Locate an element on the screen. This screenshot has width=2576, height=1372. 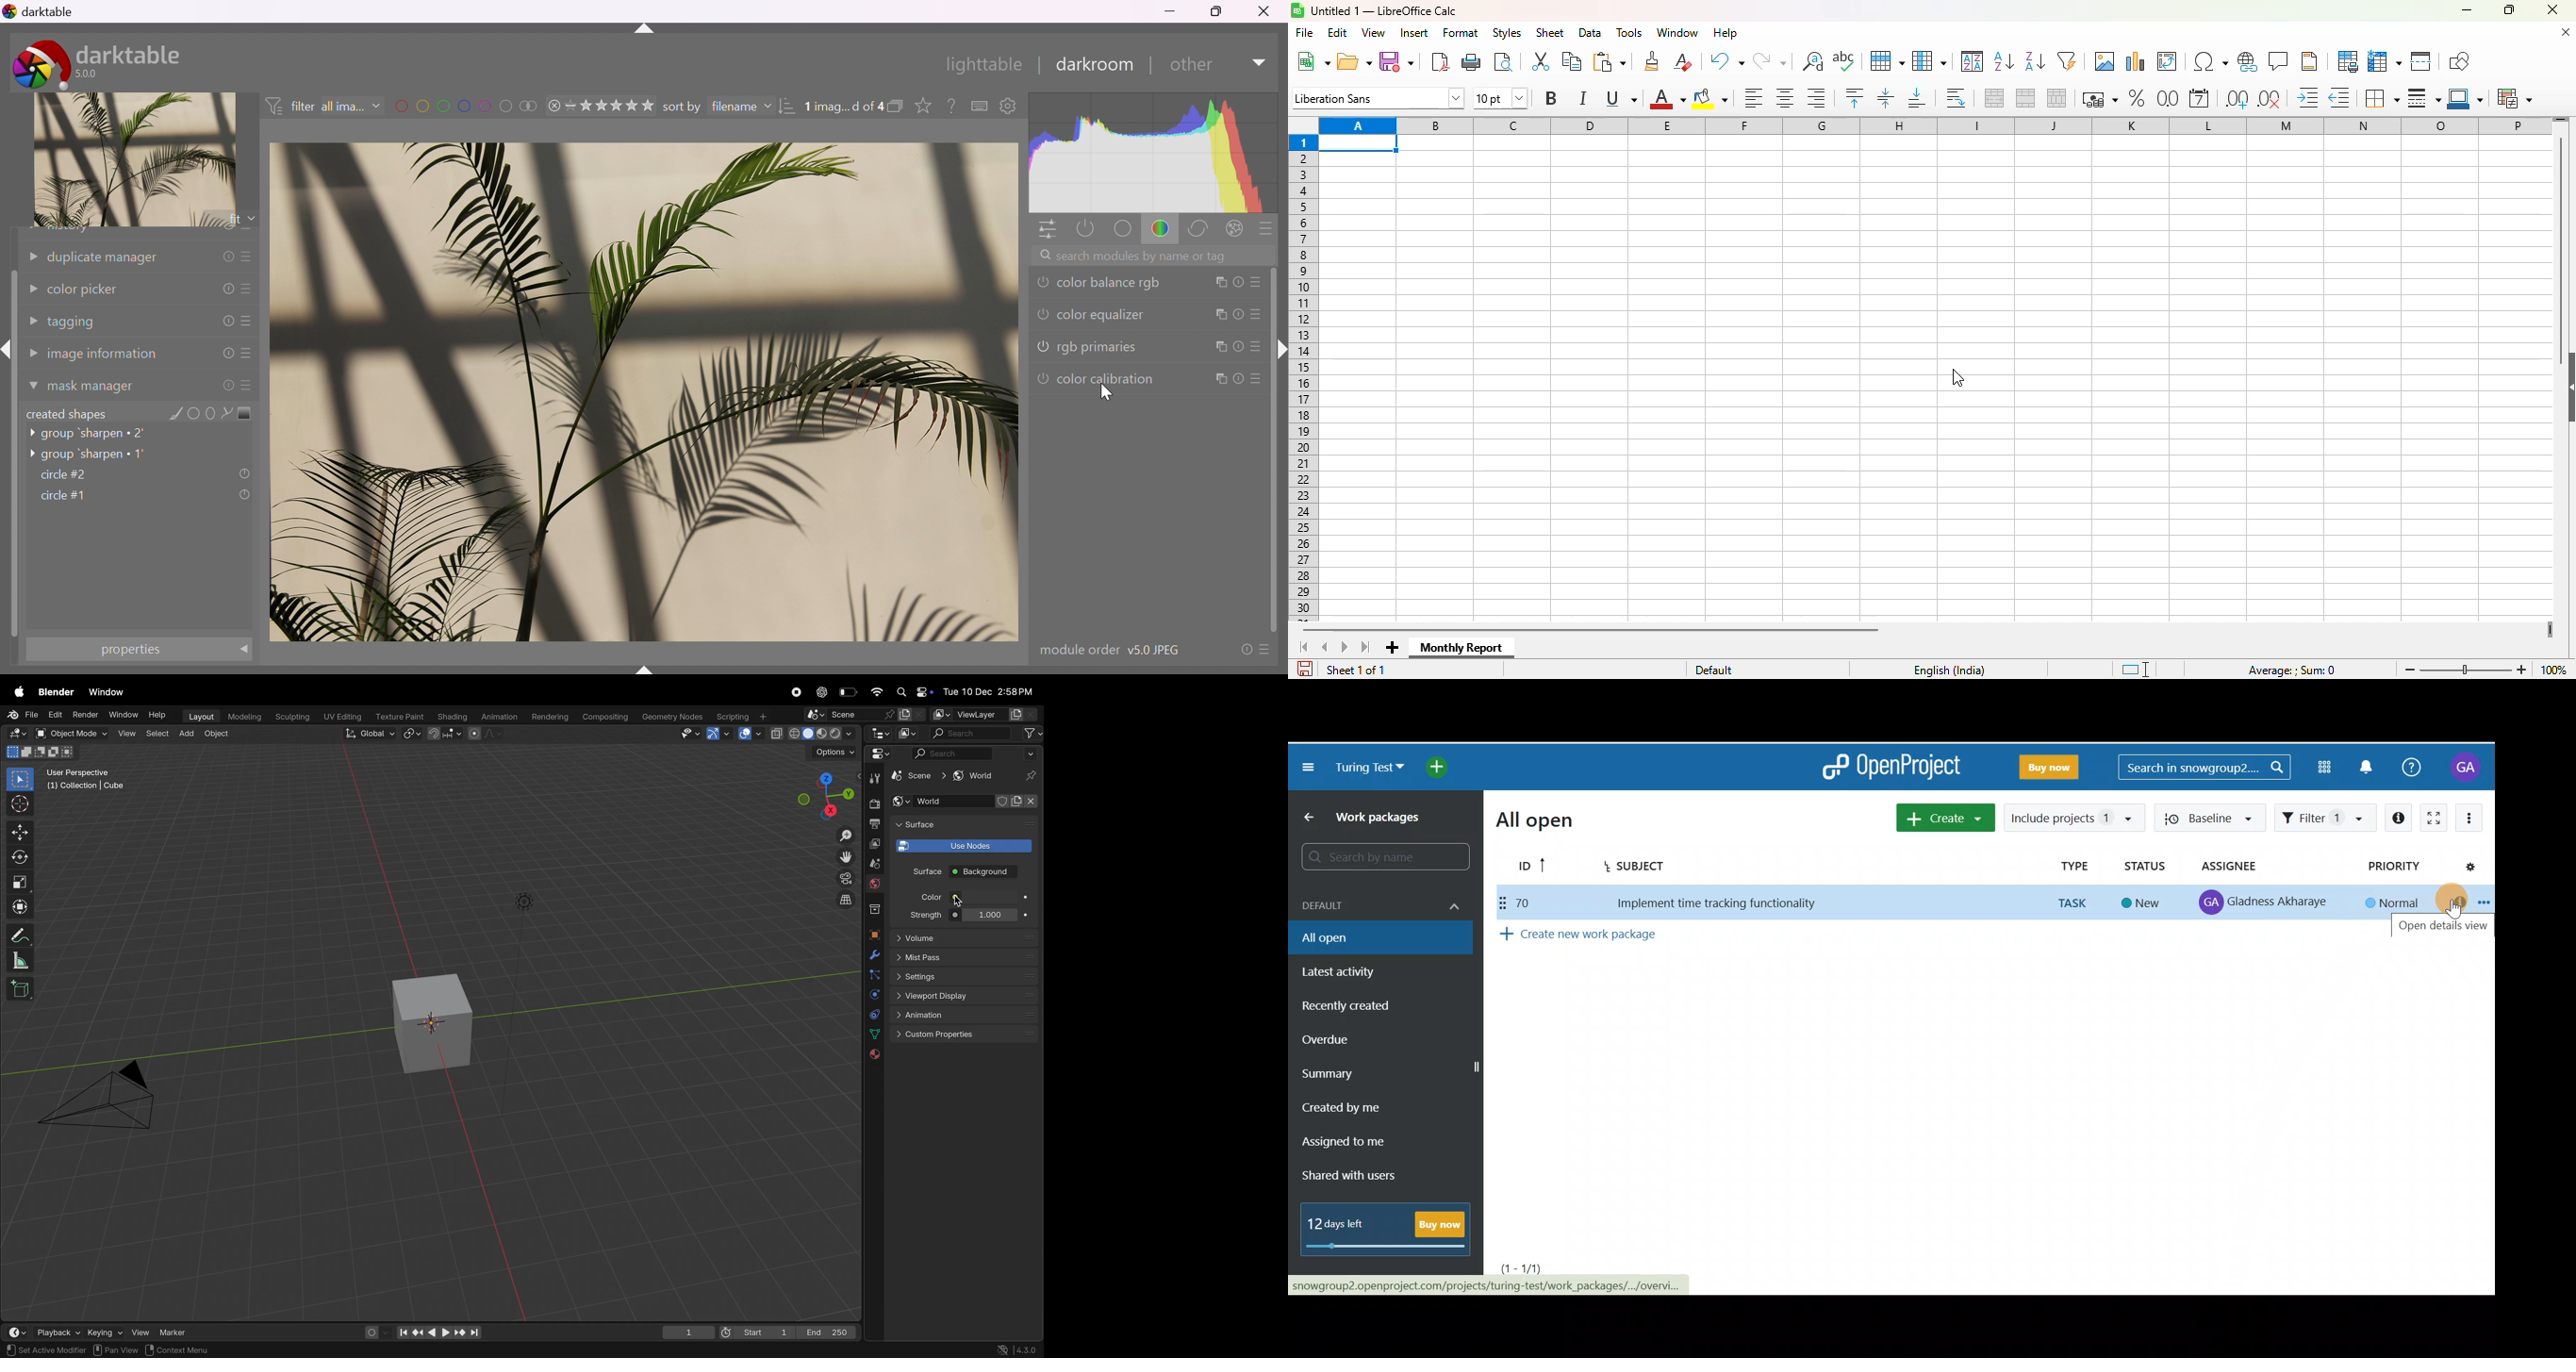
ID is located at coordinates (1531, 866).